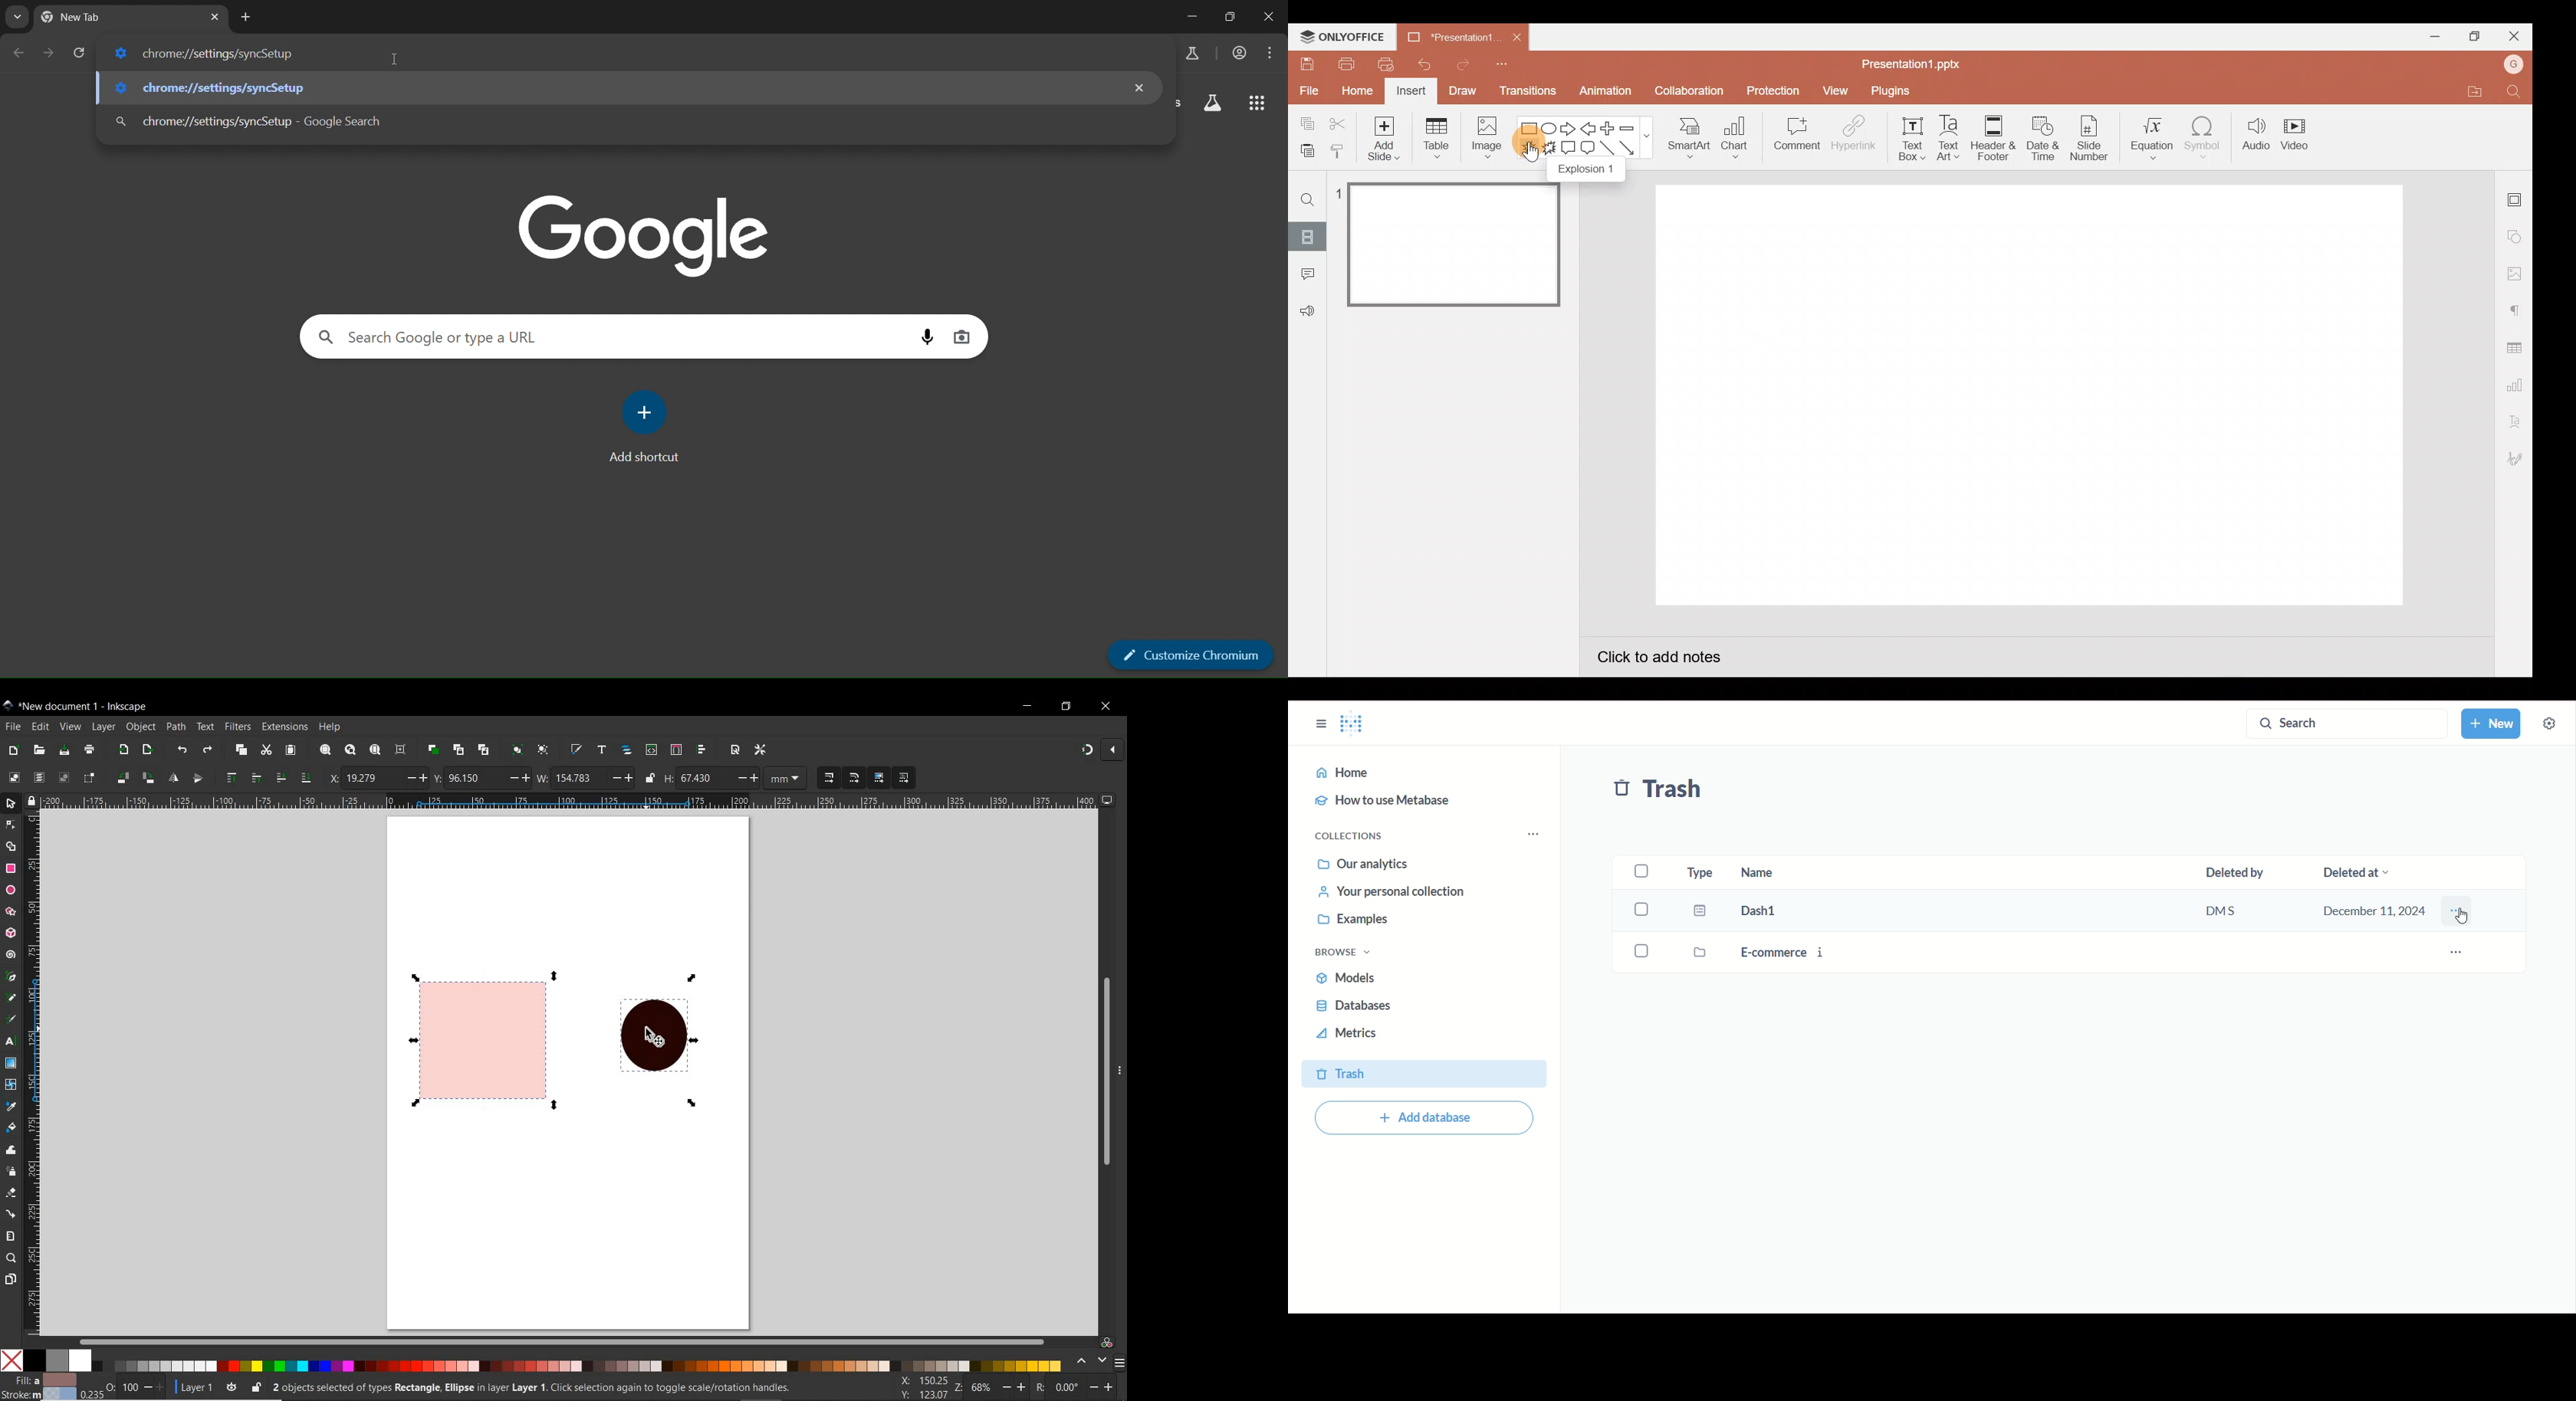 The image size is (2576, 1428). Describe the element at coordinates (11, 1127) in the screenshot. I see `paint bucket tool` at that location.